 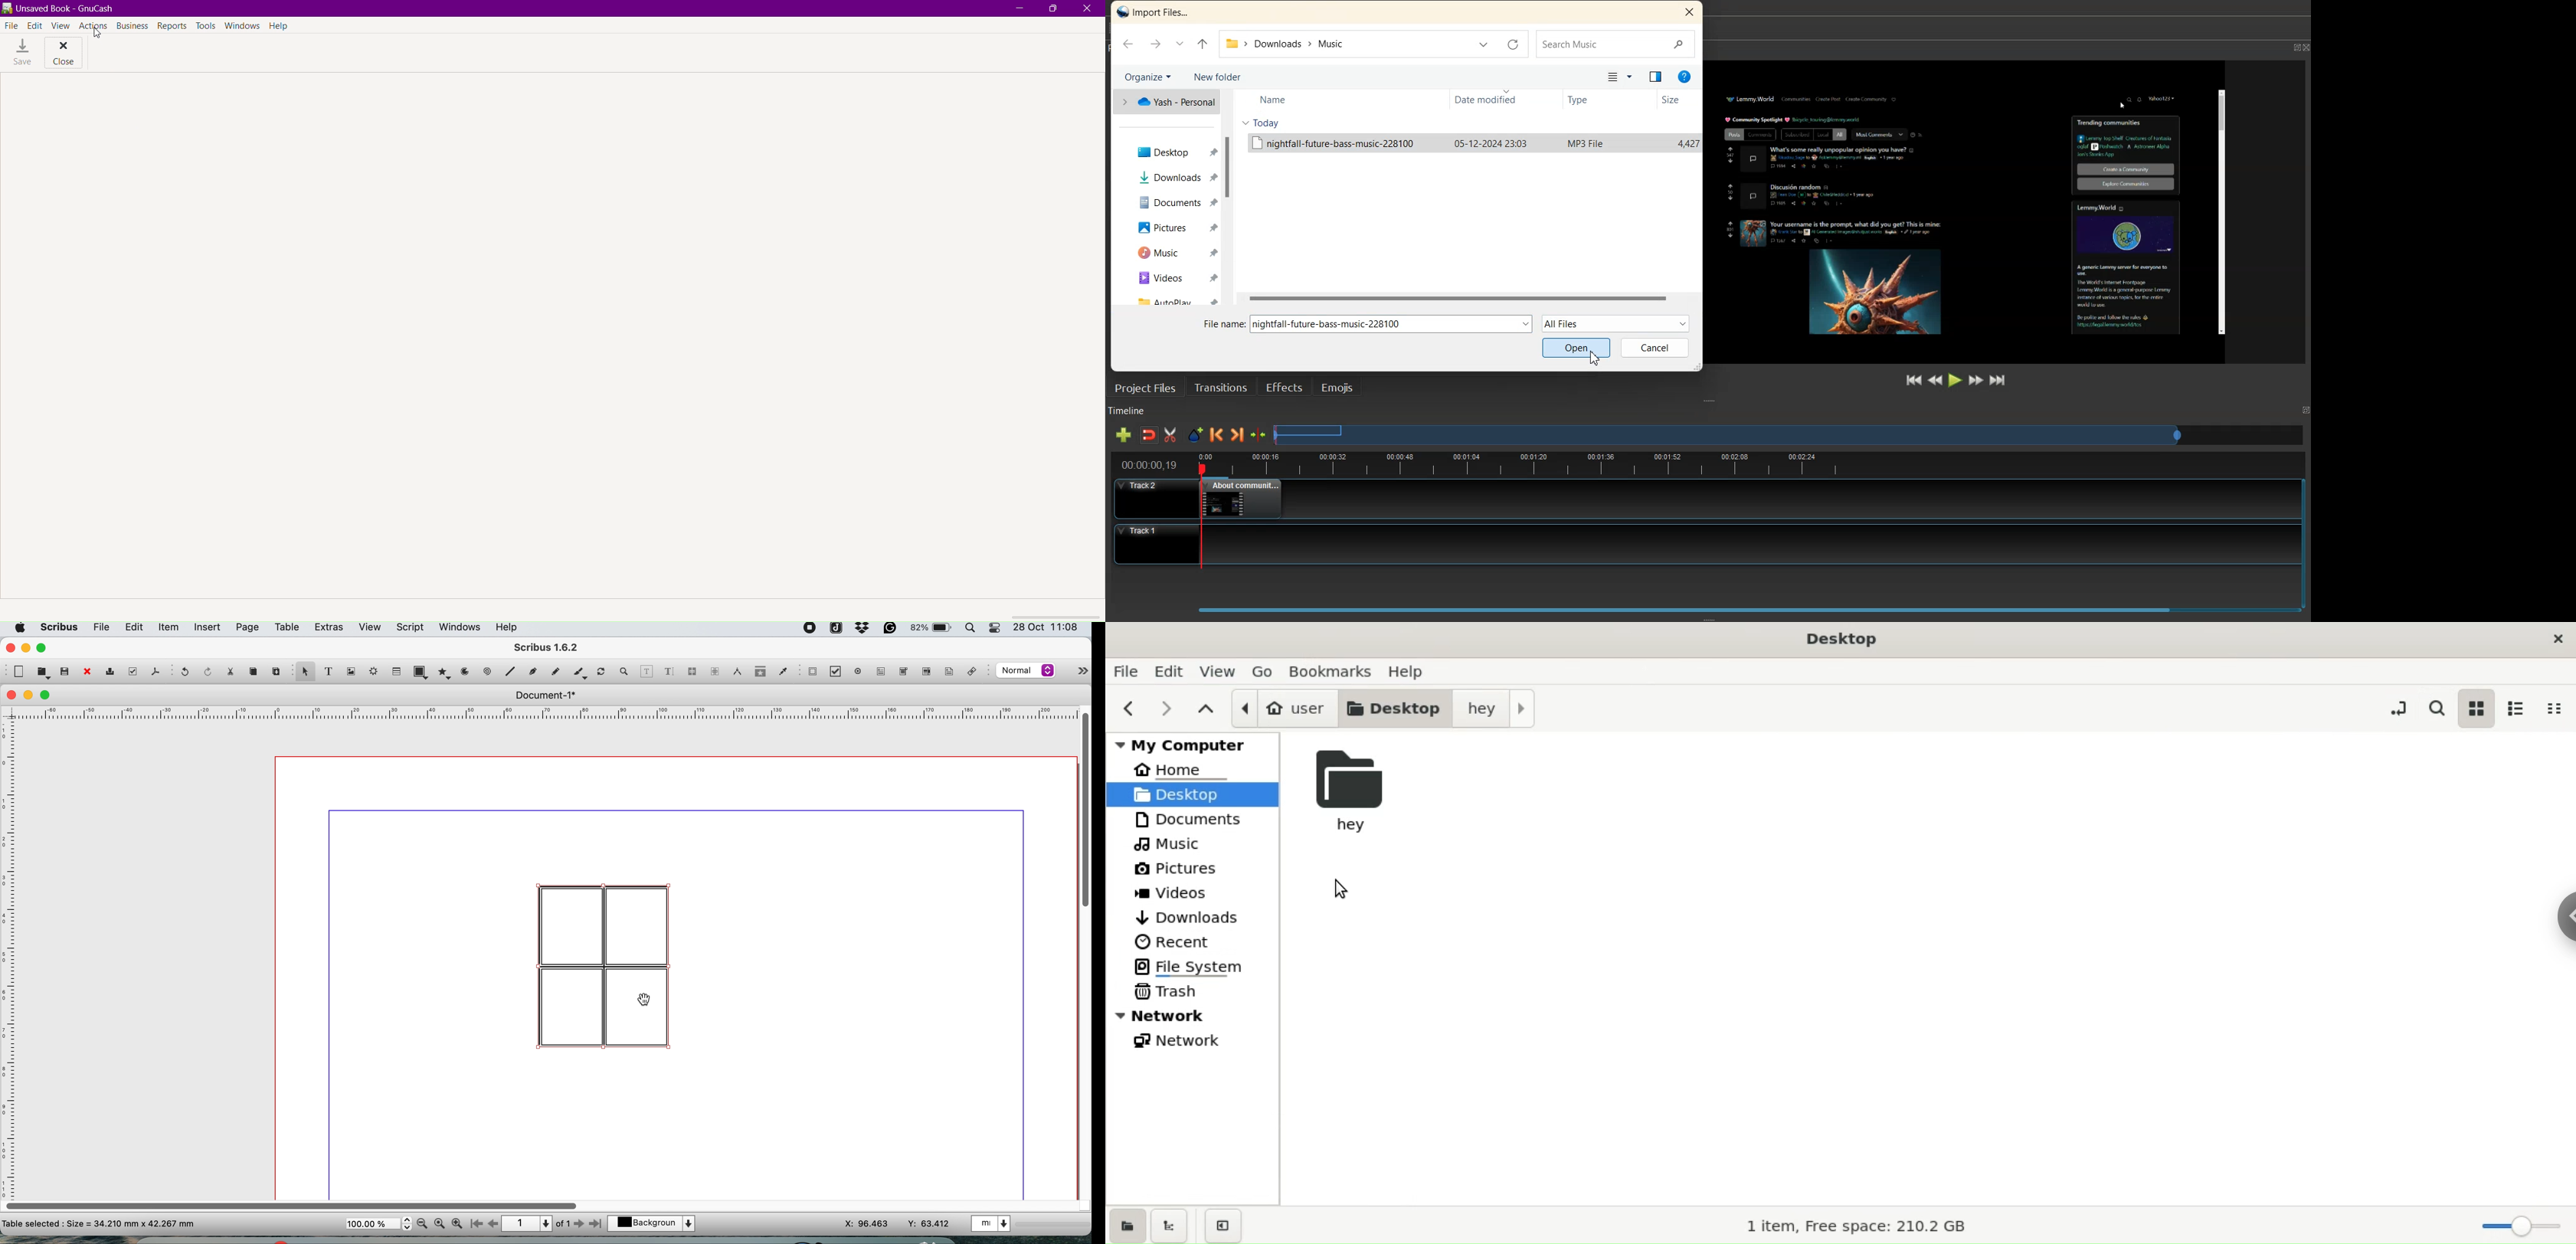 I want to click on battery, so click(x=930, y=630).